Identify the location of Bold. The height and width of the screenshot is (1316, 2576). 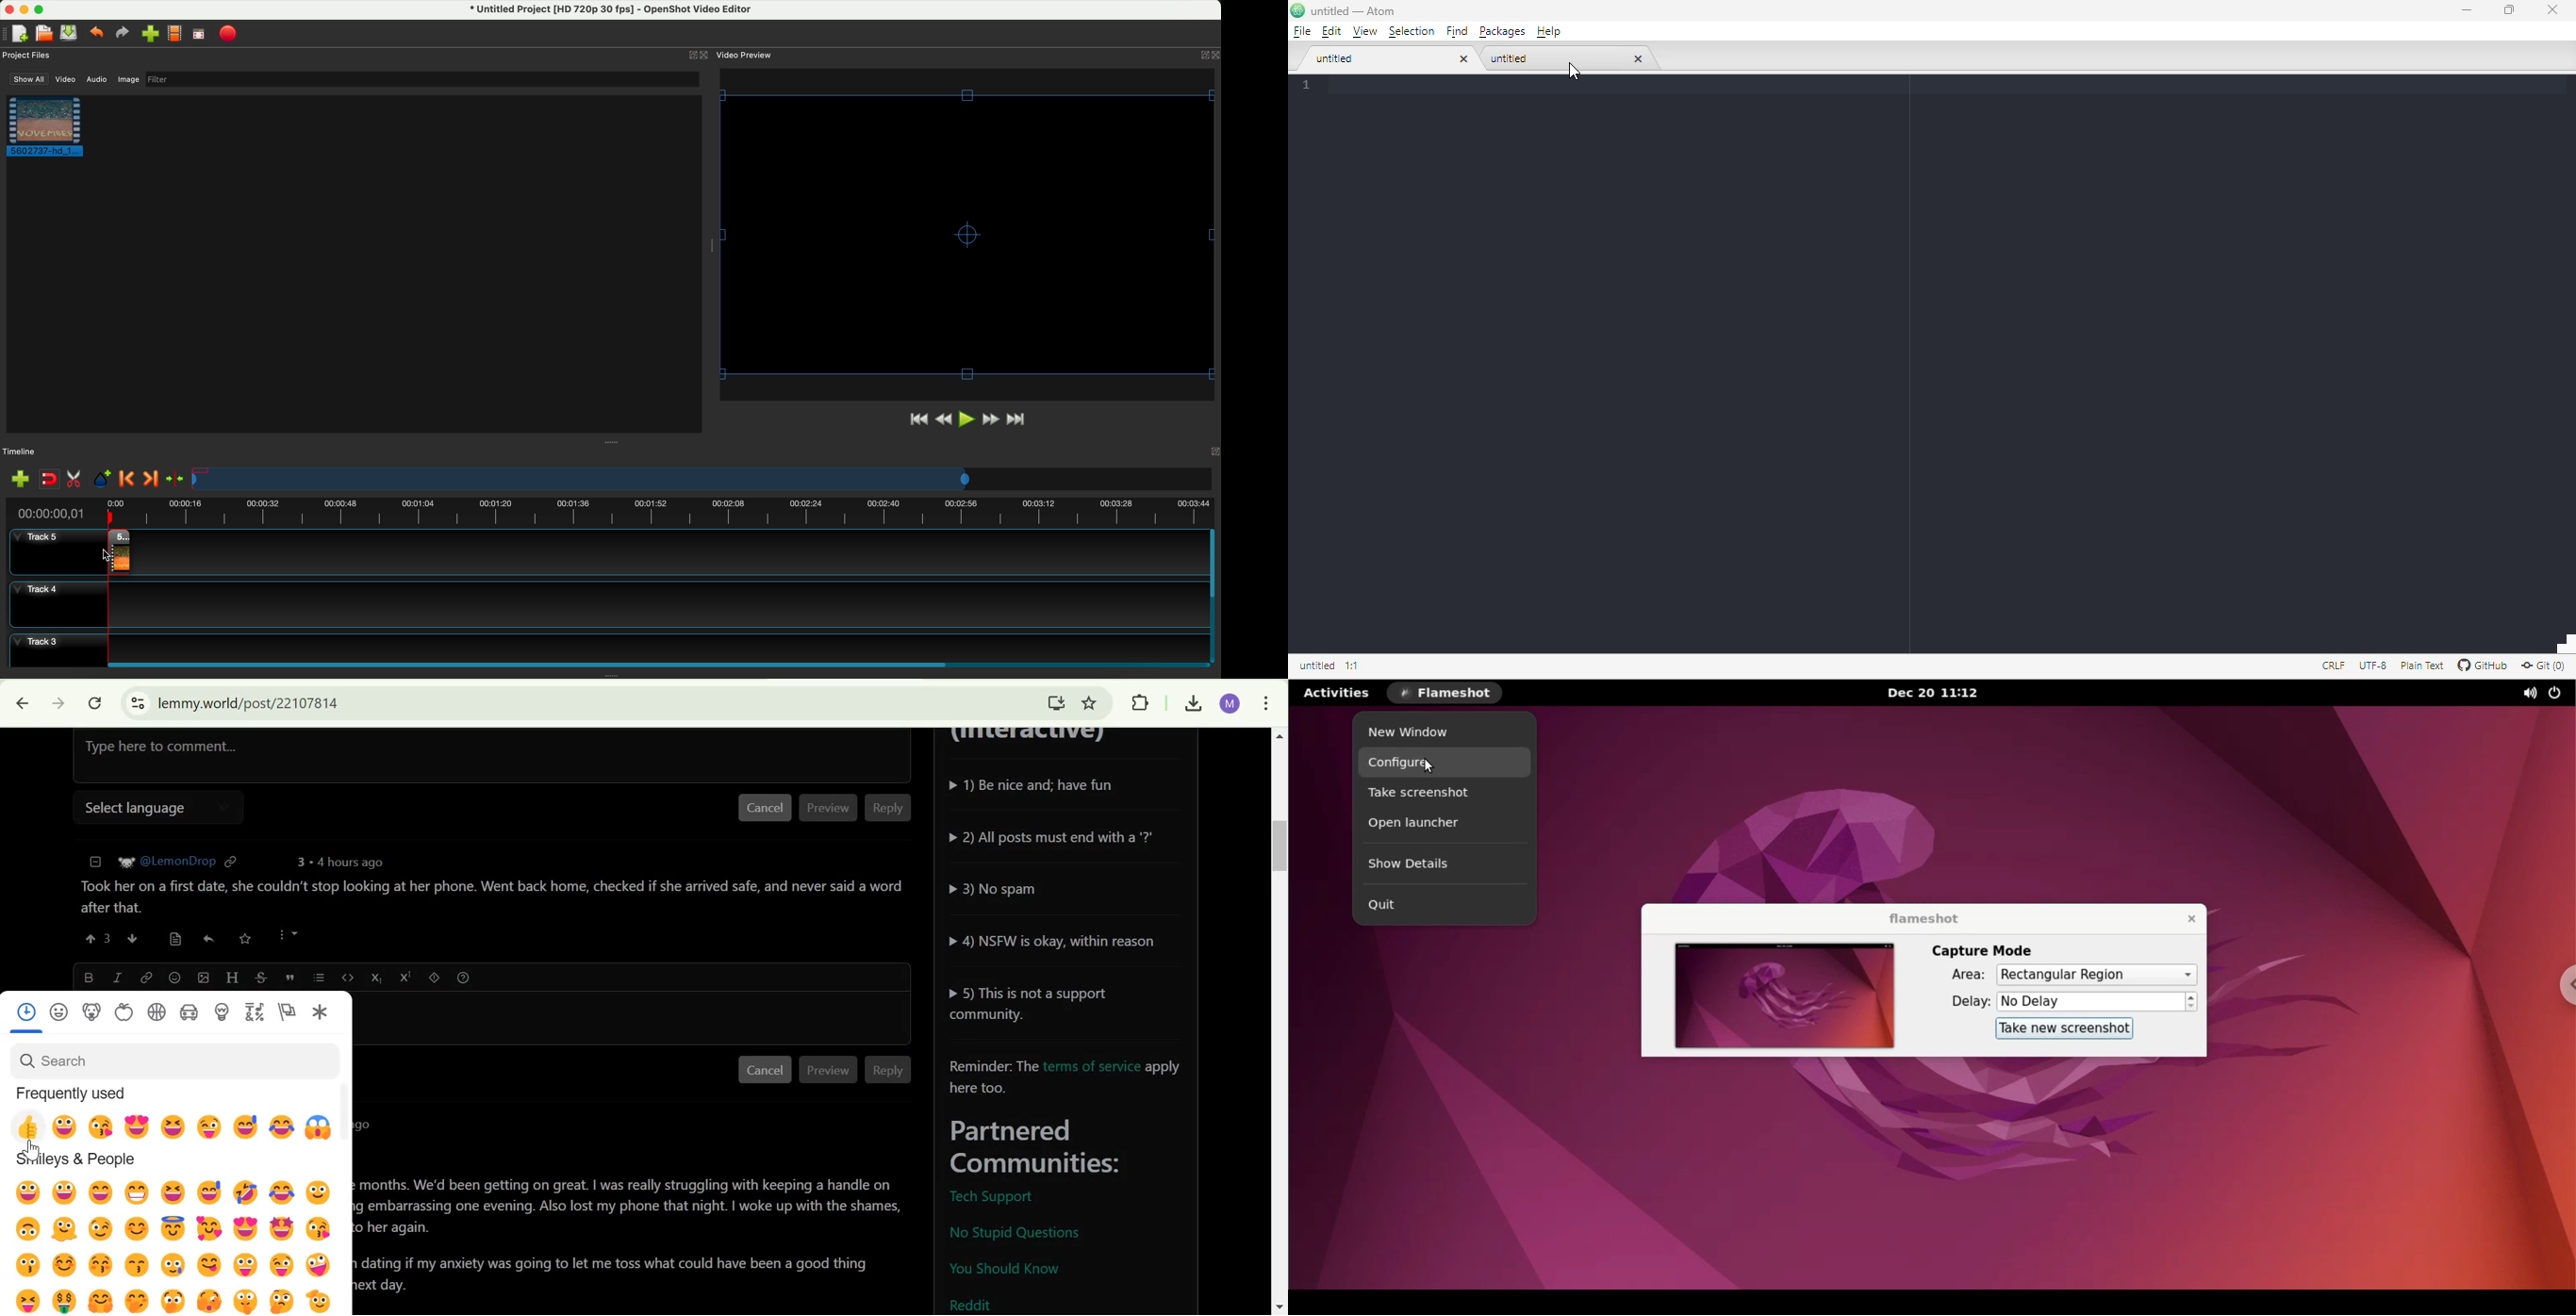
(89, 976).